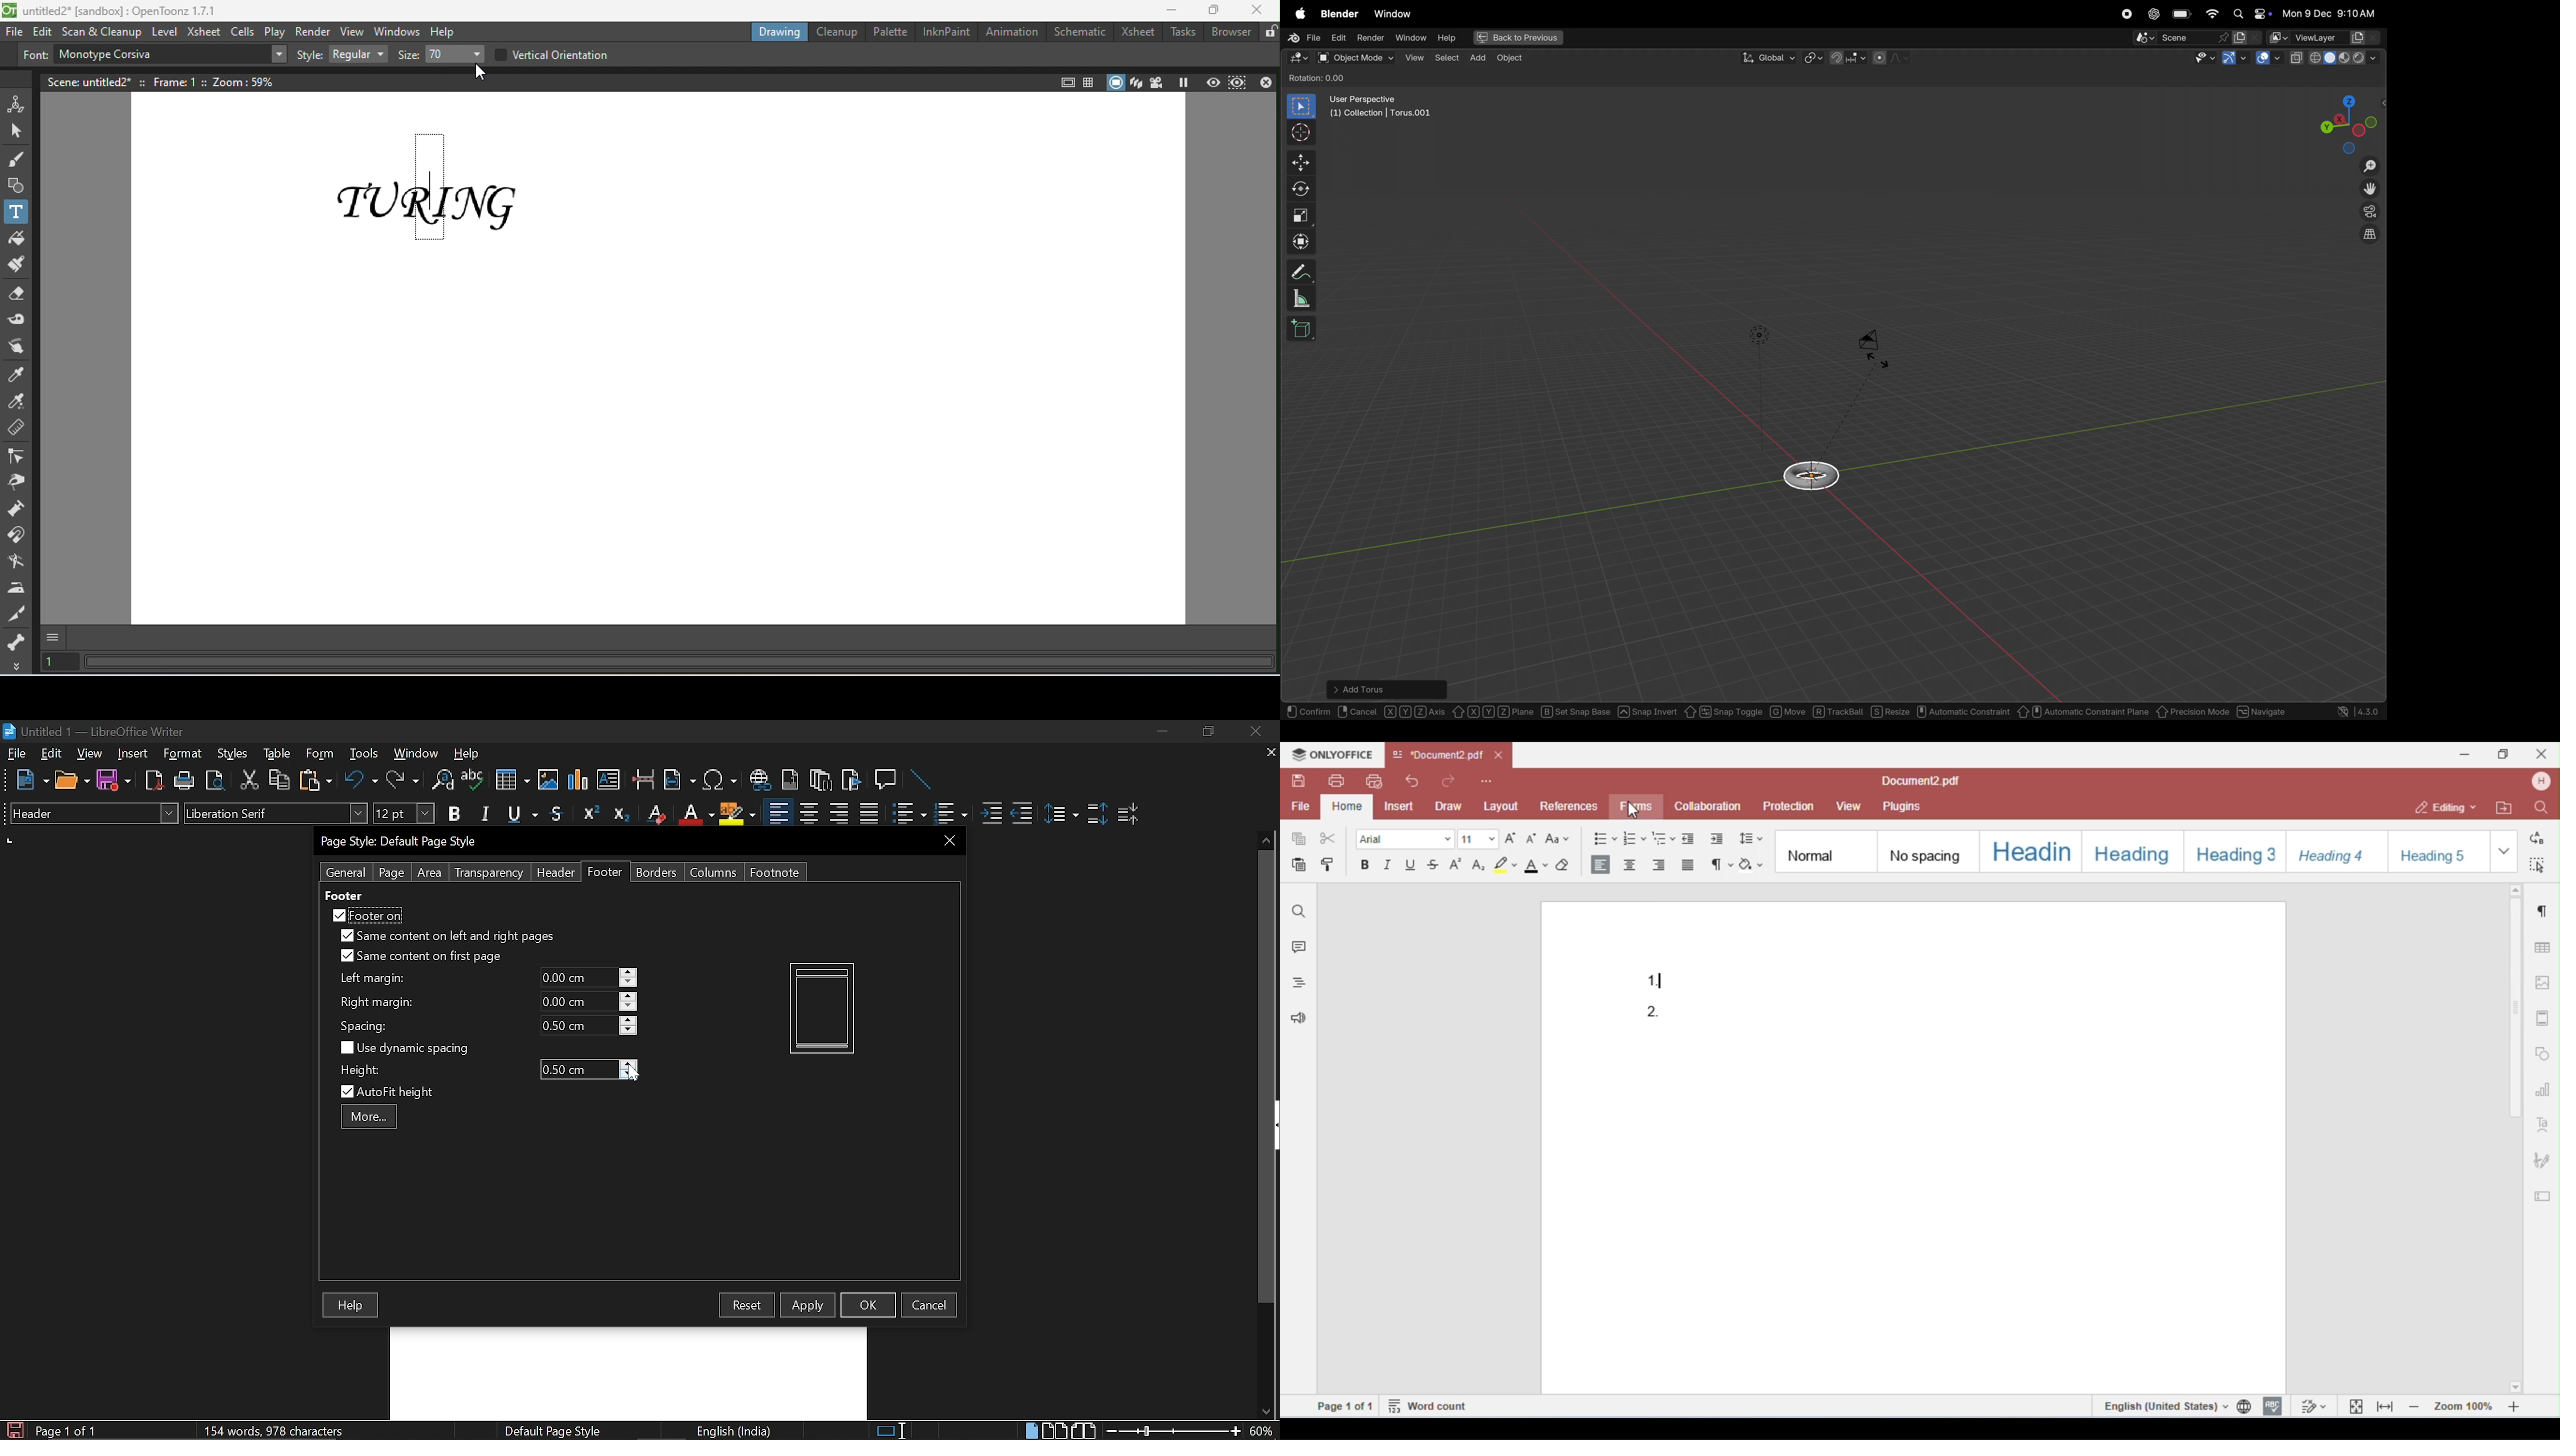  What do you see at coordinates (11, 841) in the screenshot?
I see `units` at bounding box center [11, 841].